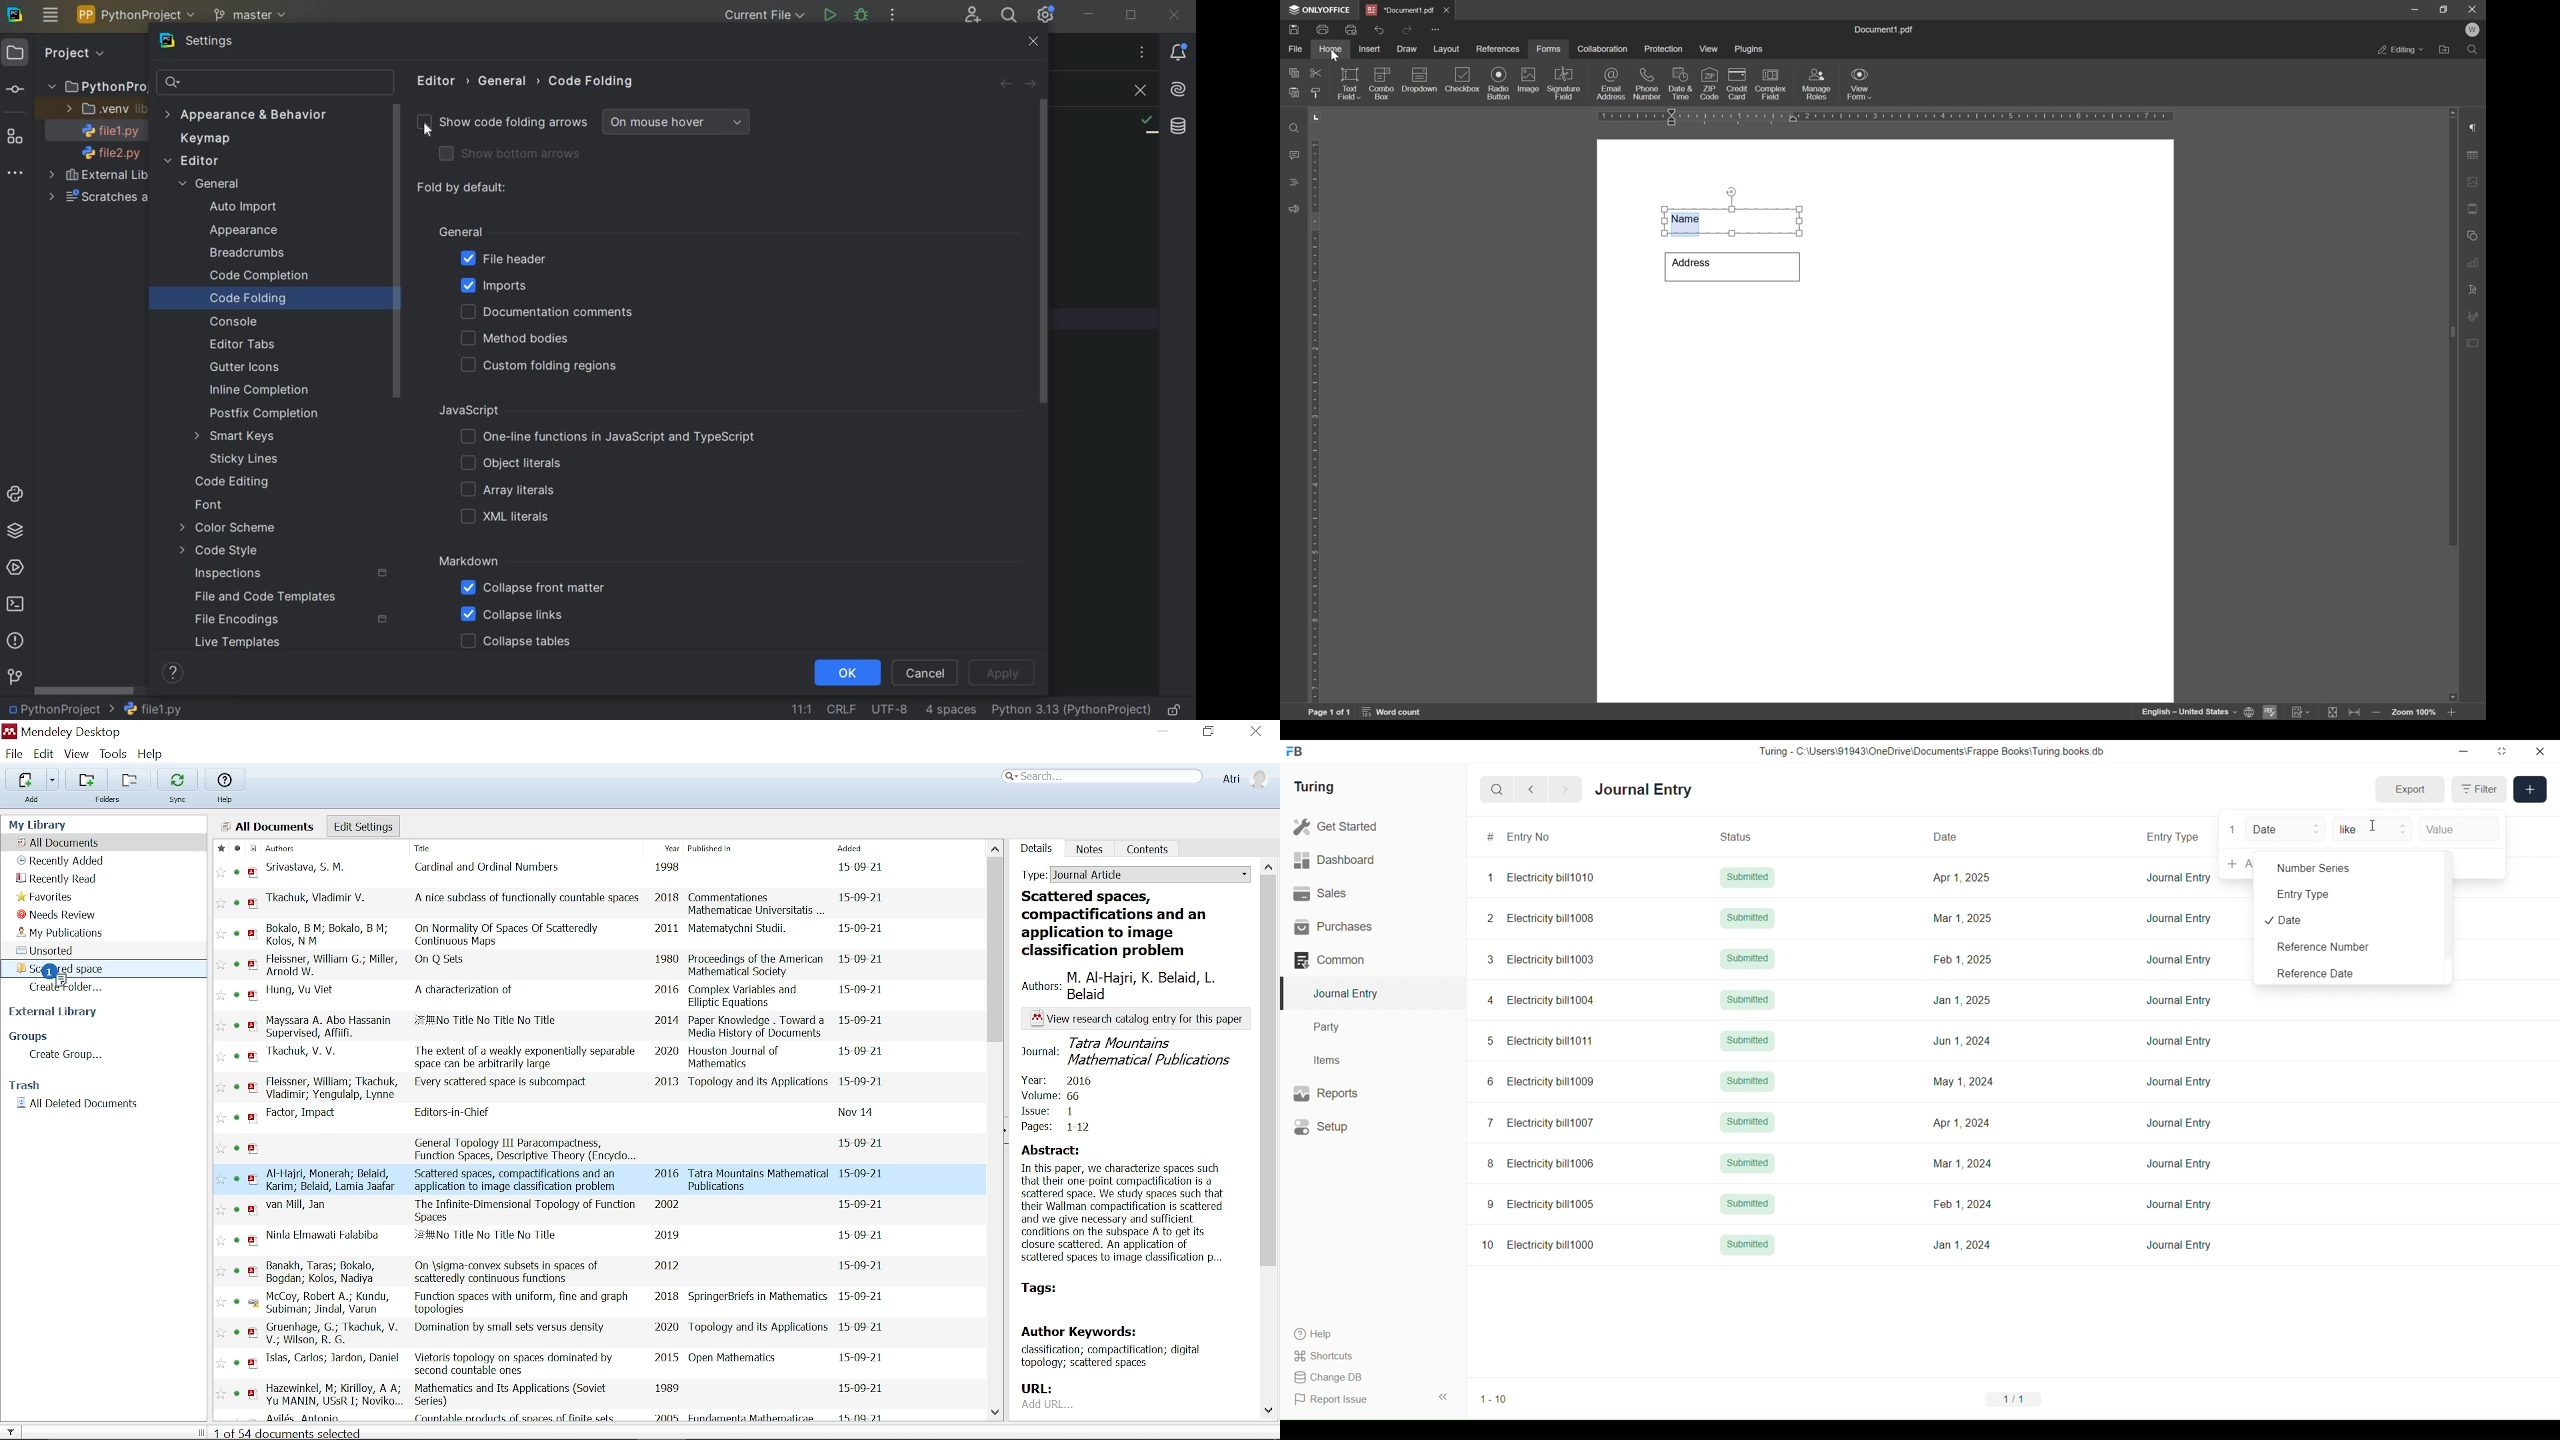 The image size is (2576, 1456). I want to click on Party, so click(1373, 1027).